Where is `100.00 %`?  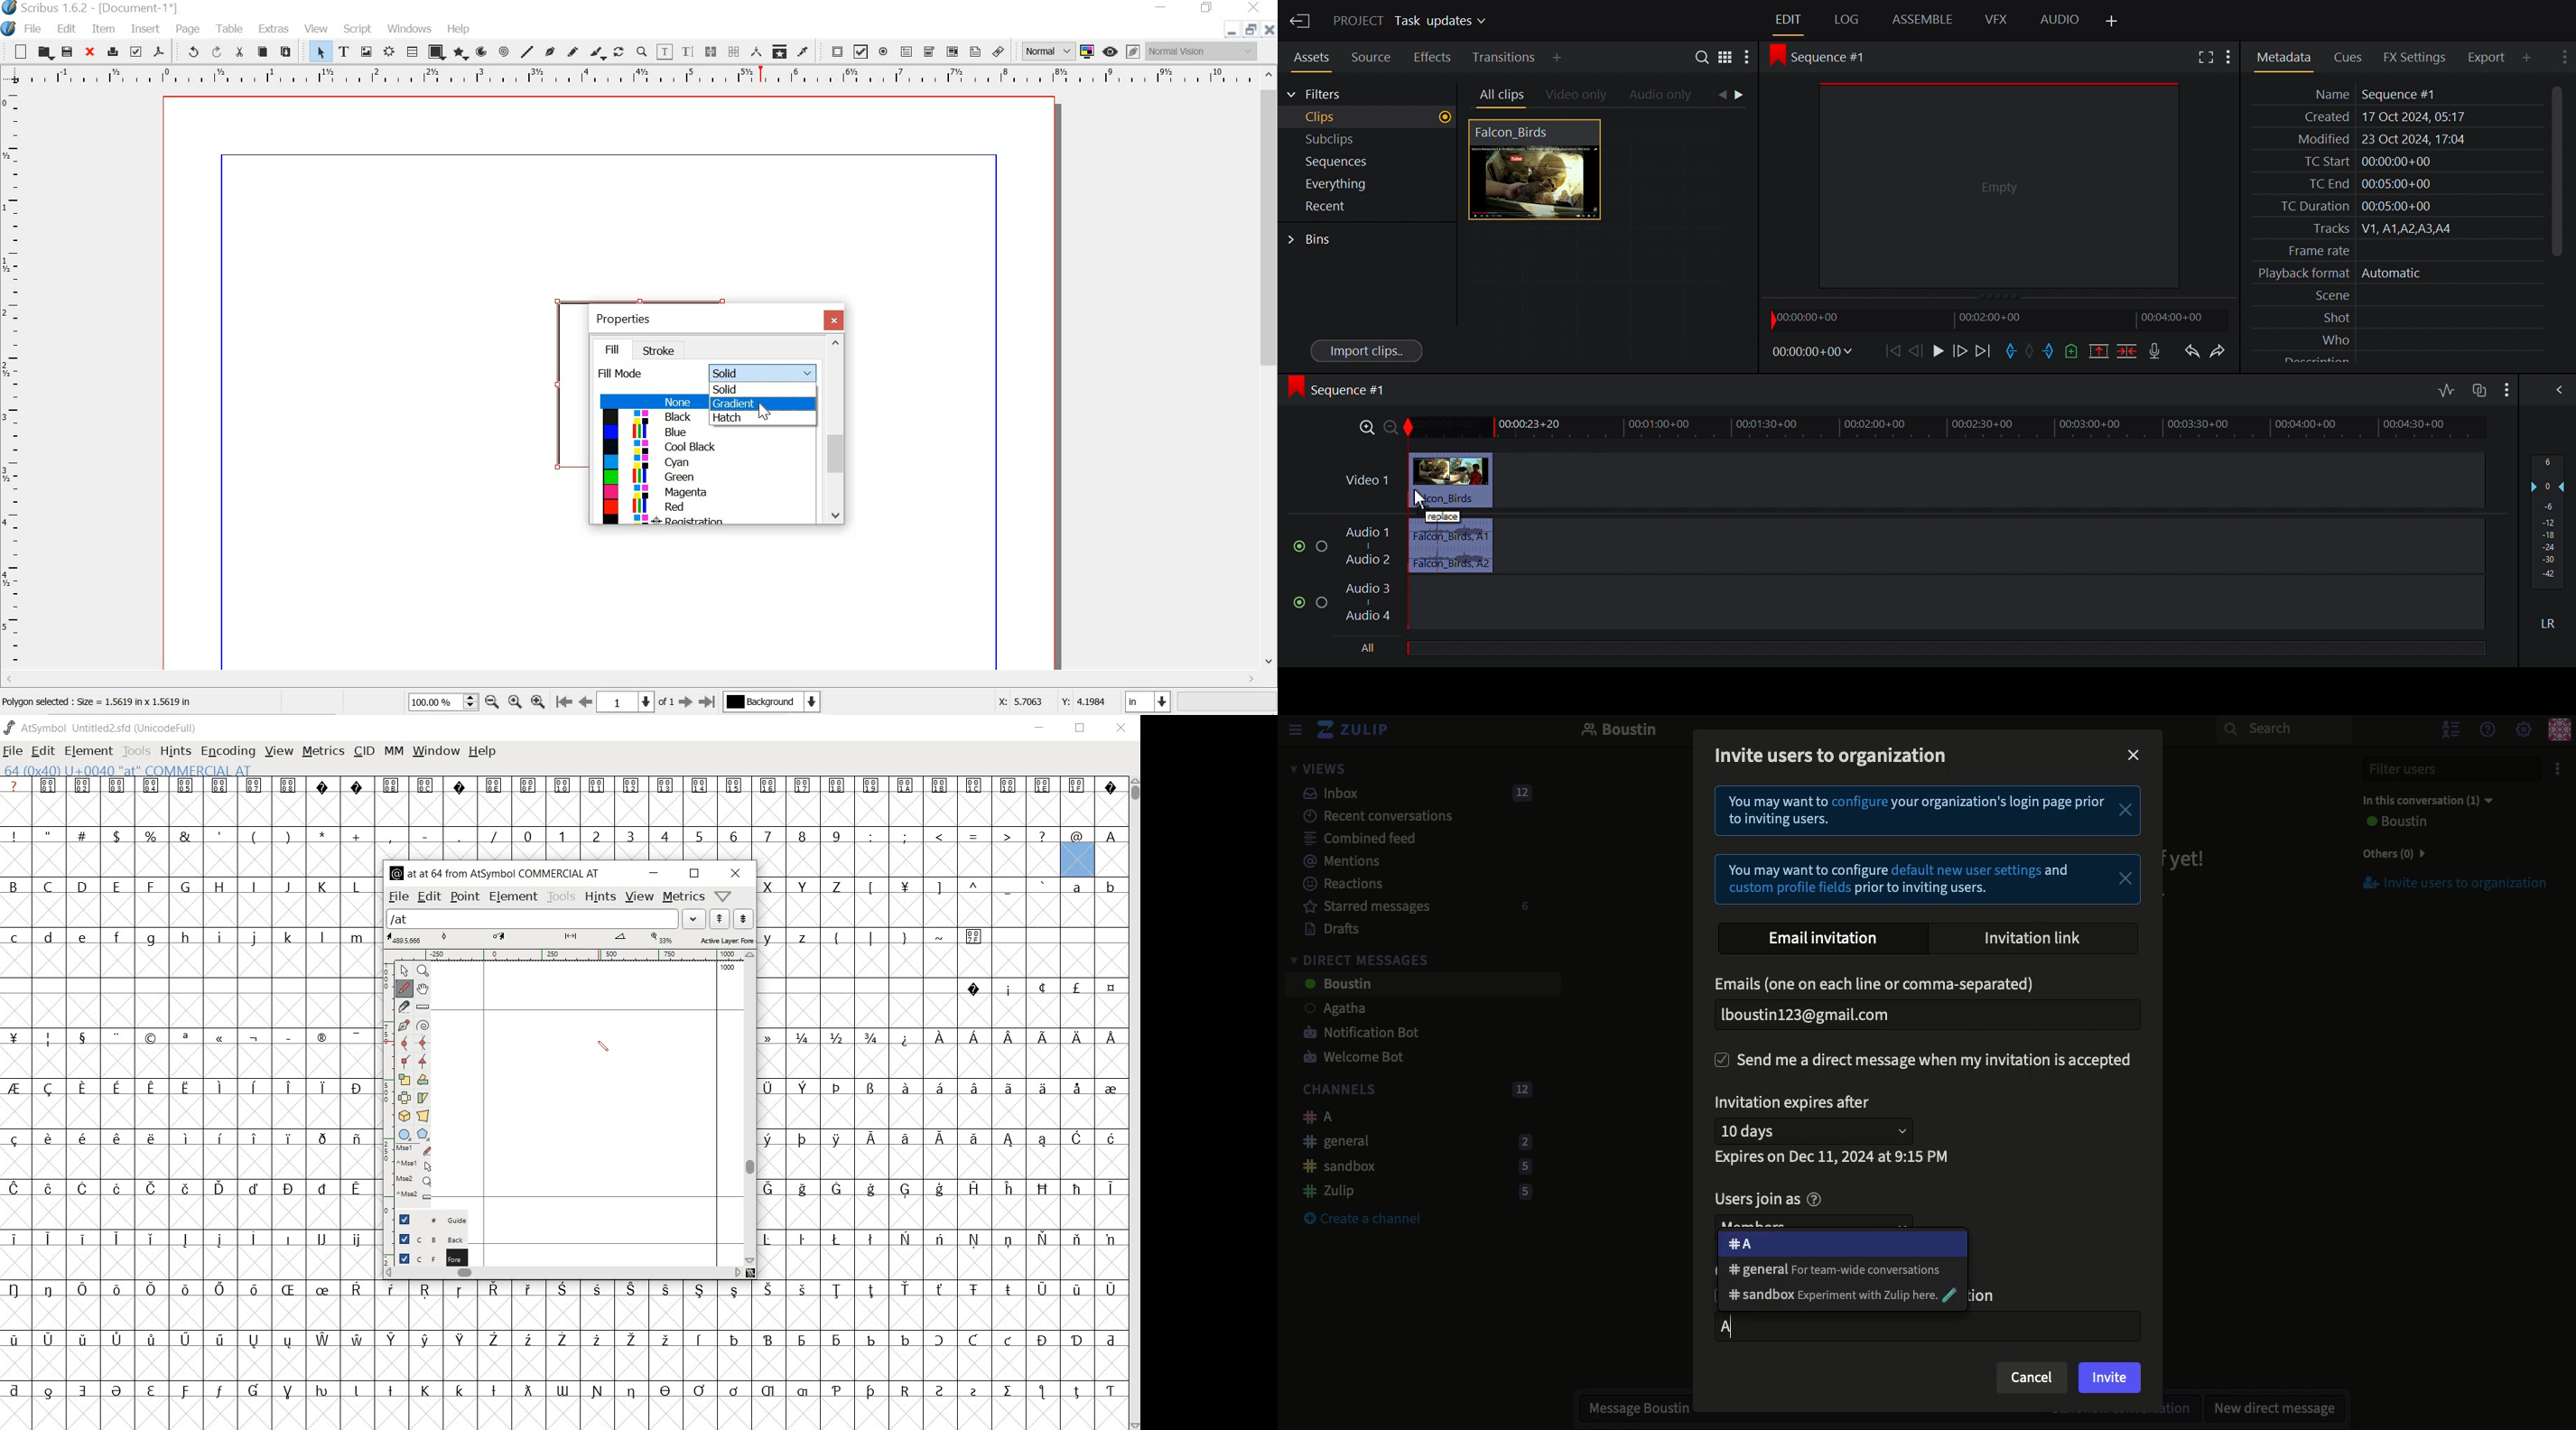 100.00 % is located at coordinates (432, 702).